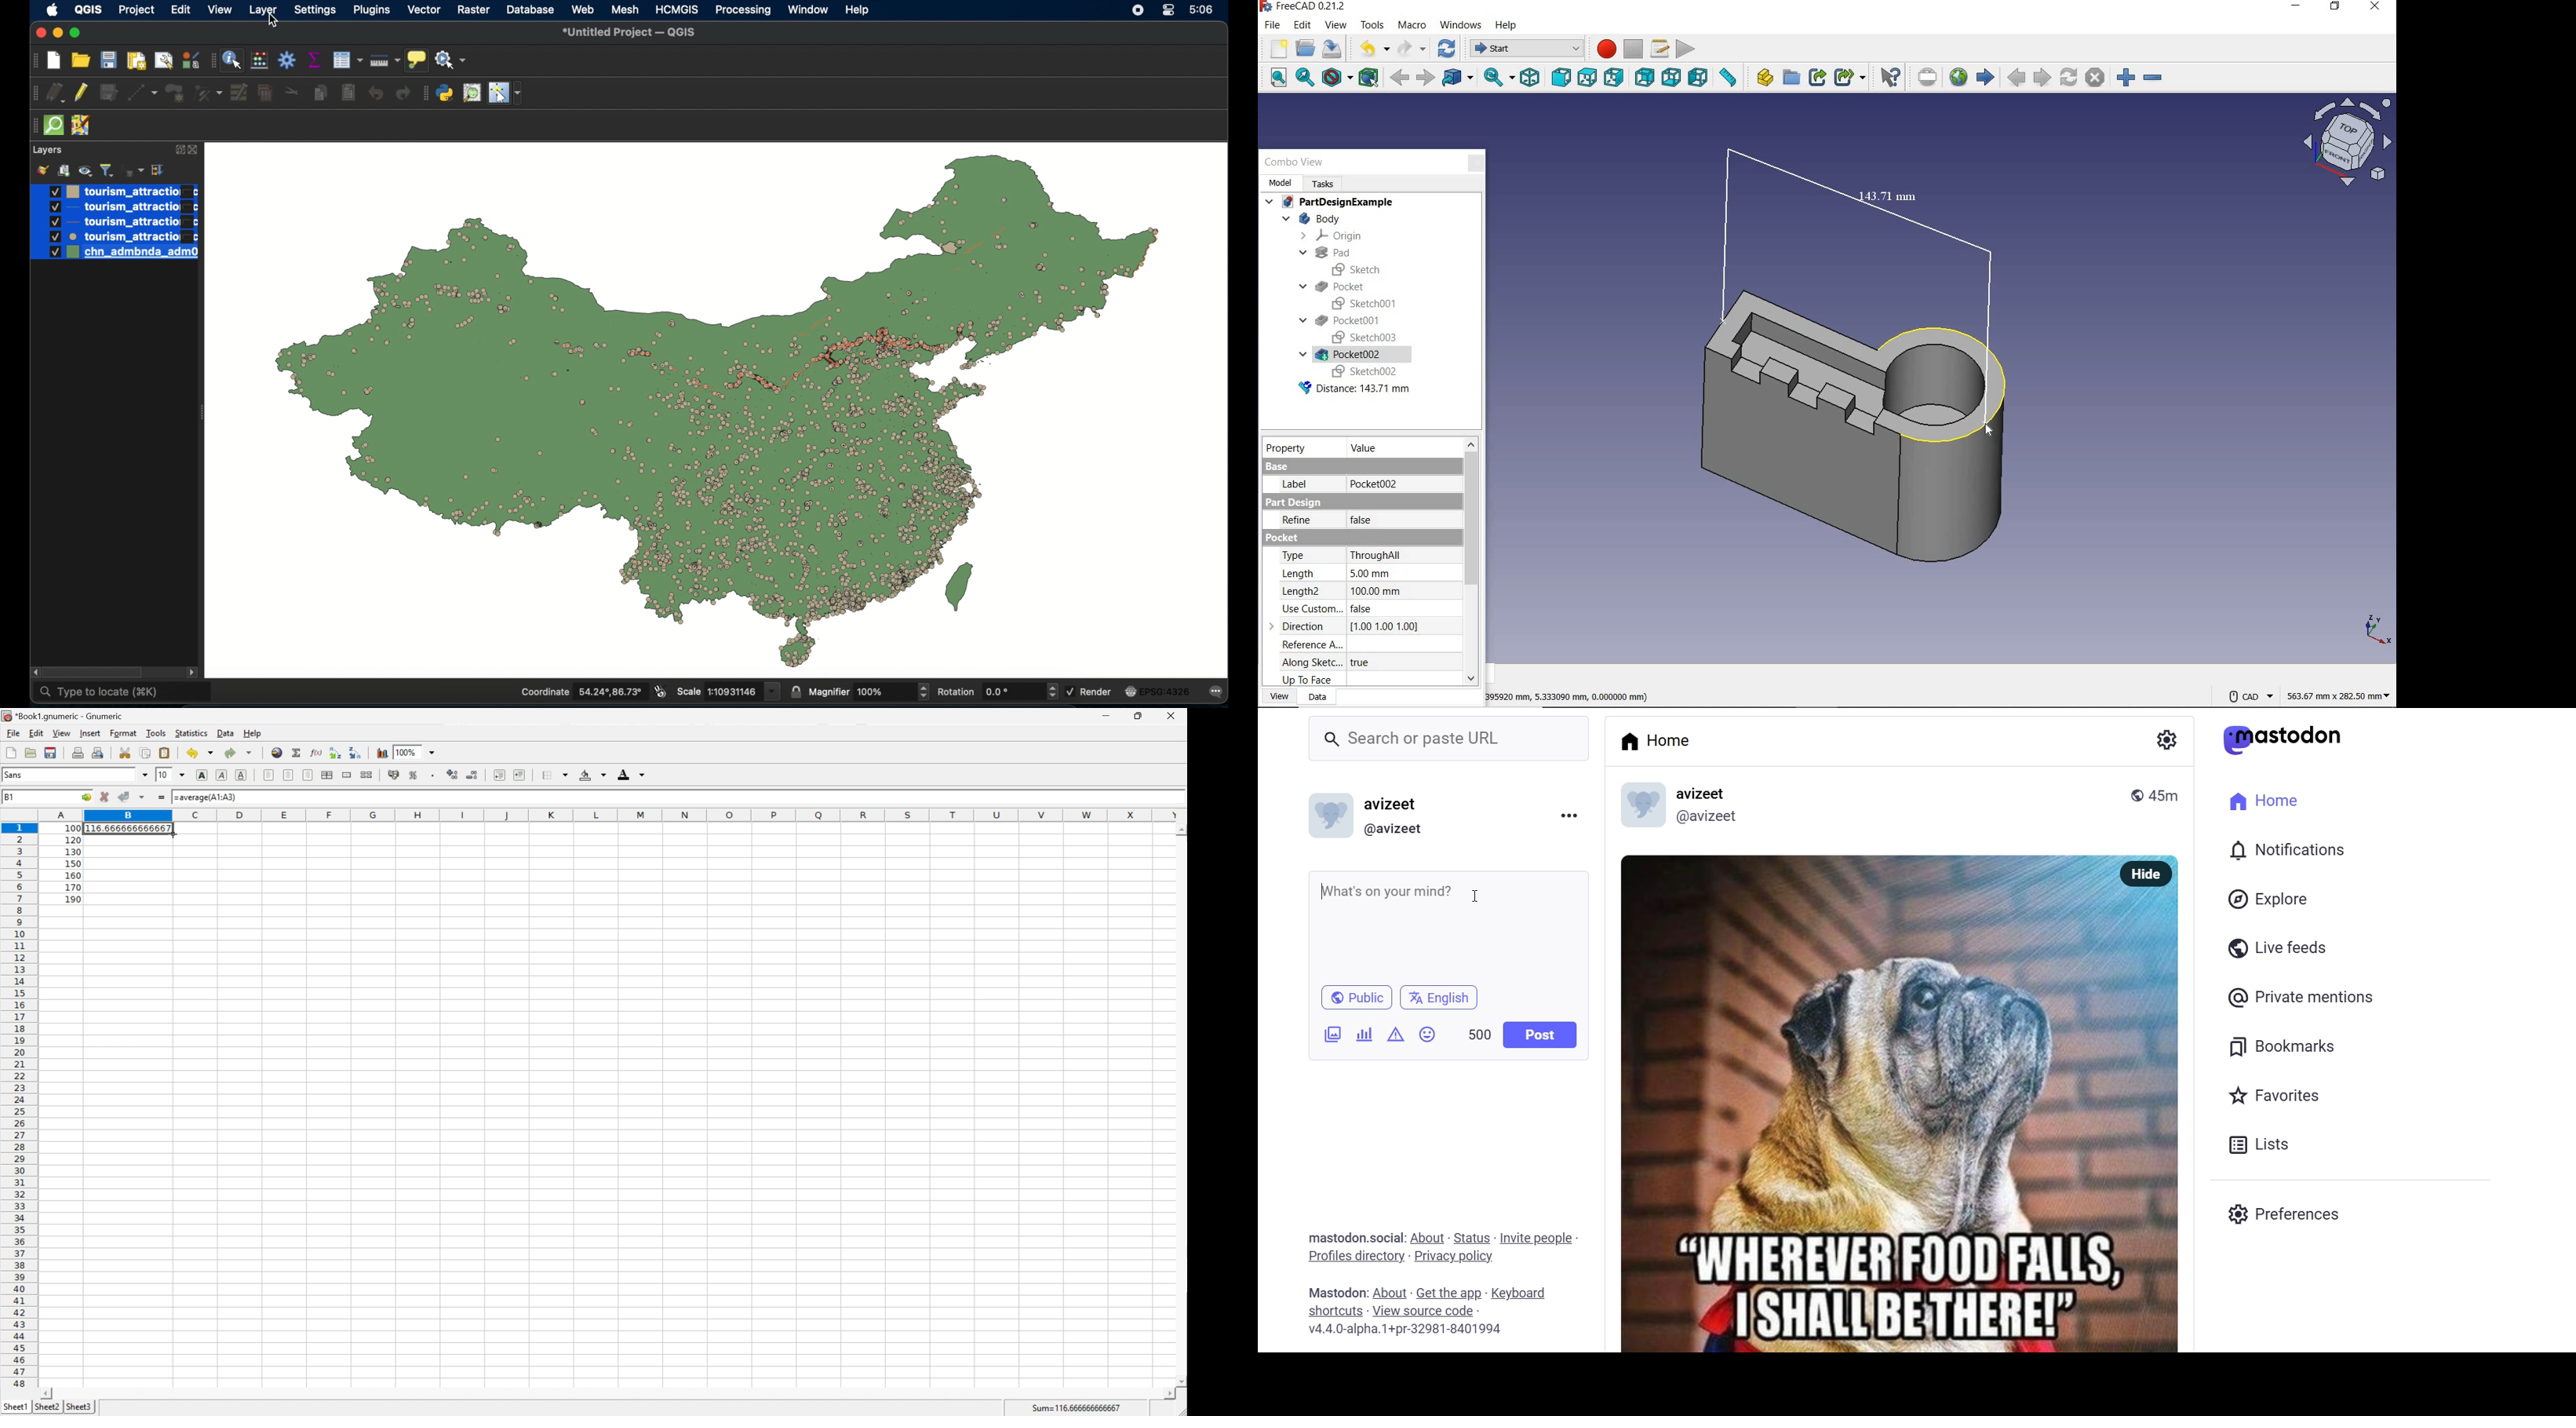  Describe the element at coordinates (347, 61) in the screenshot. I see `open attribute table` at that location.